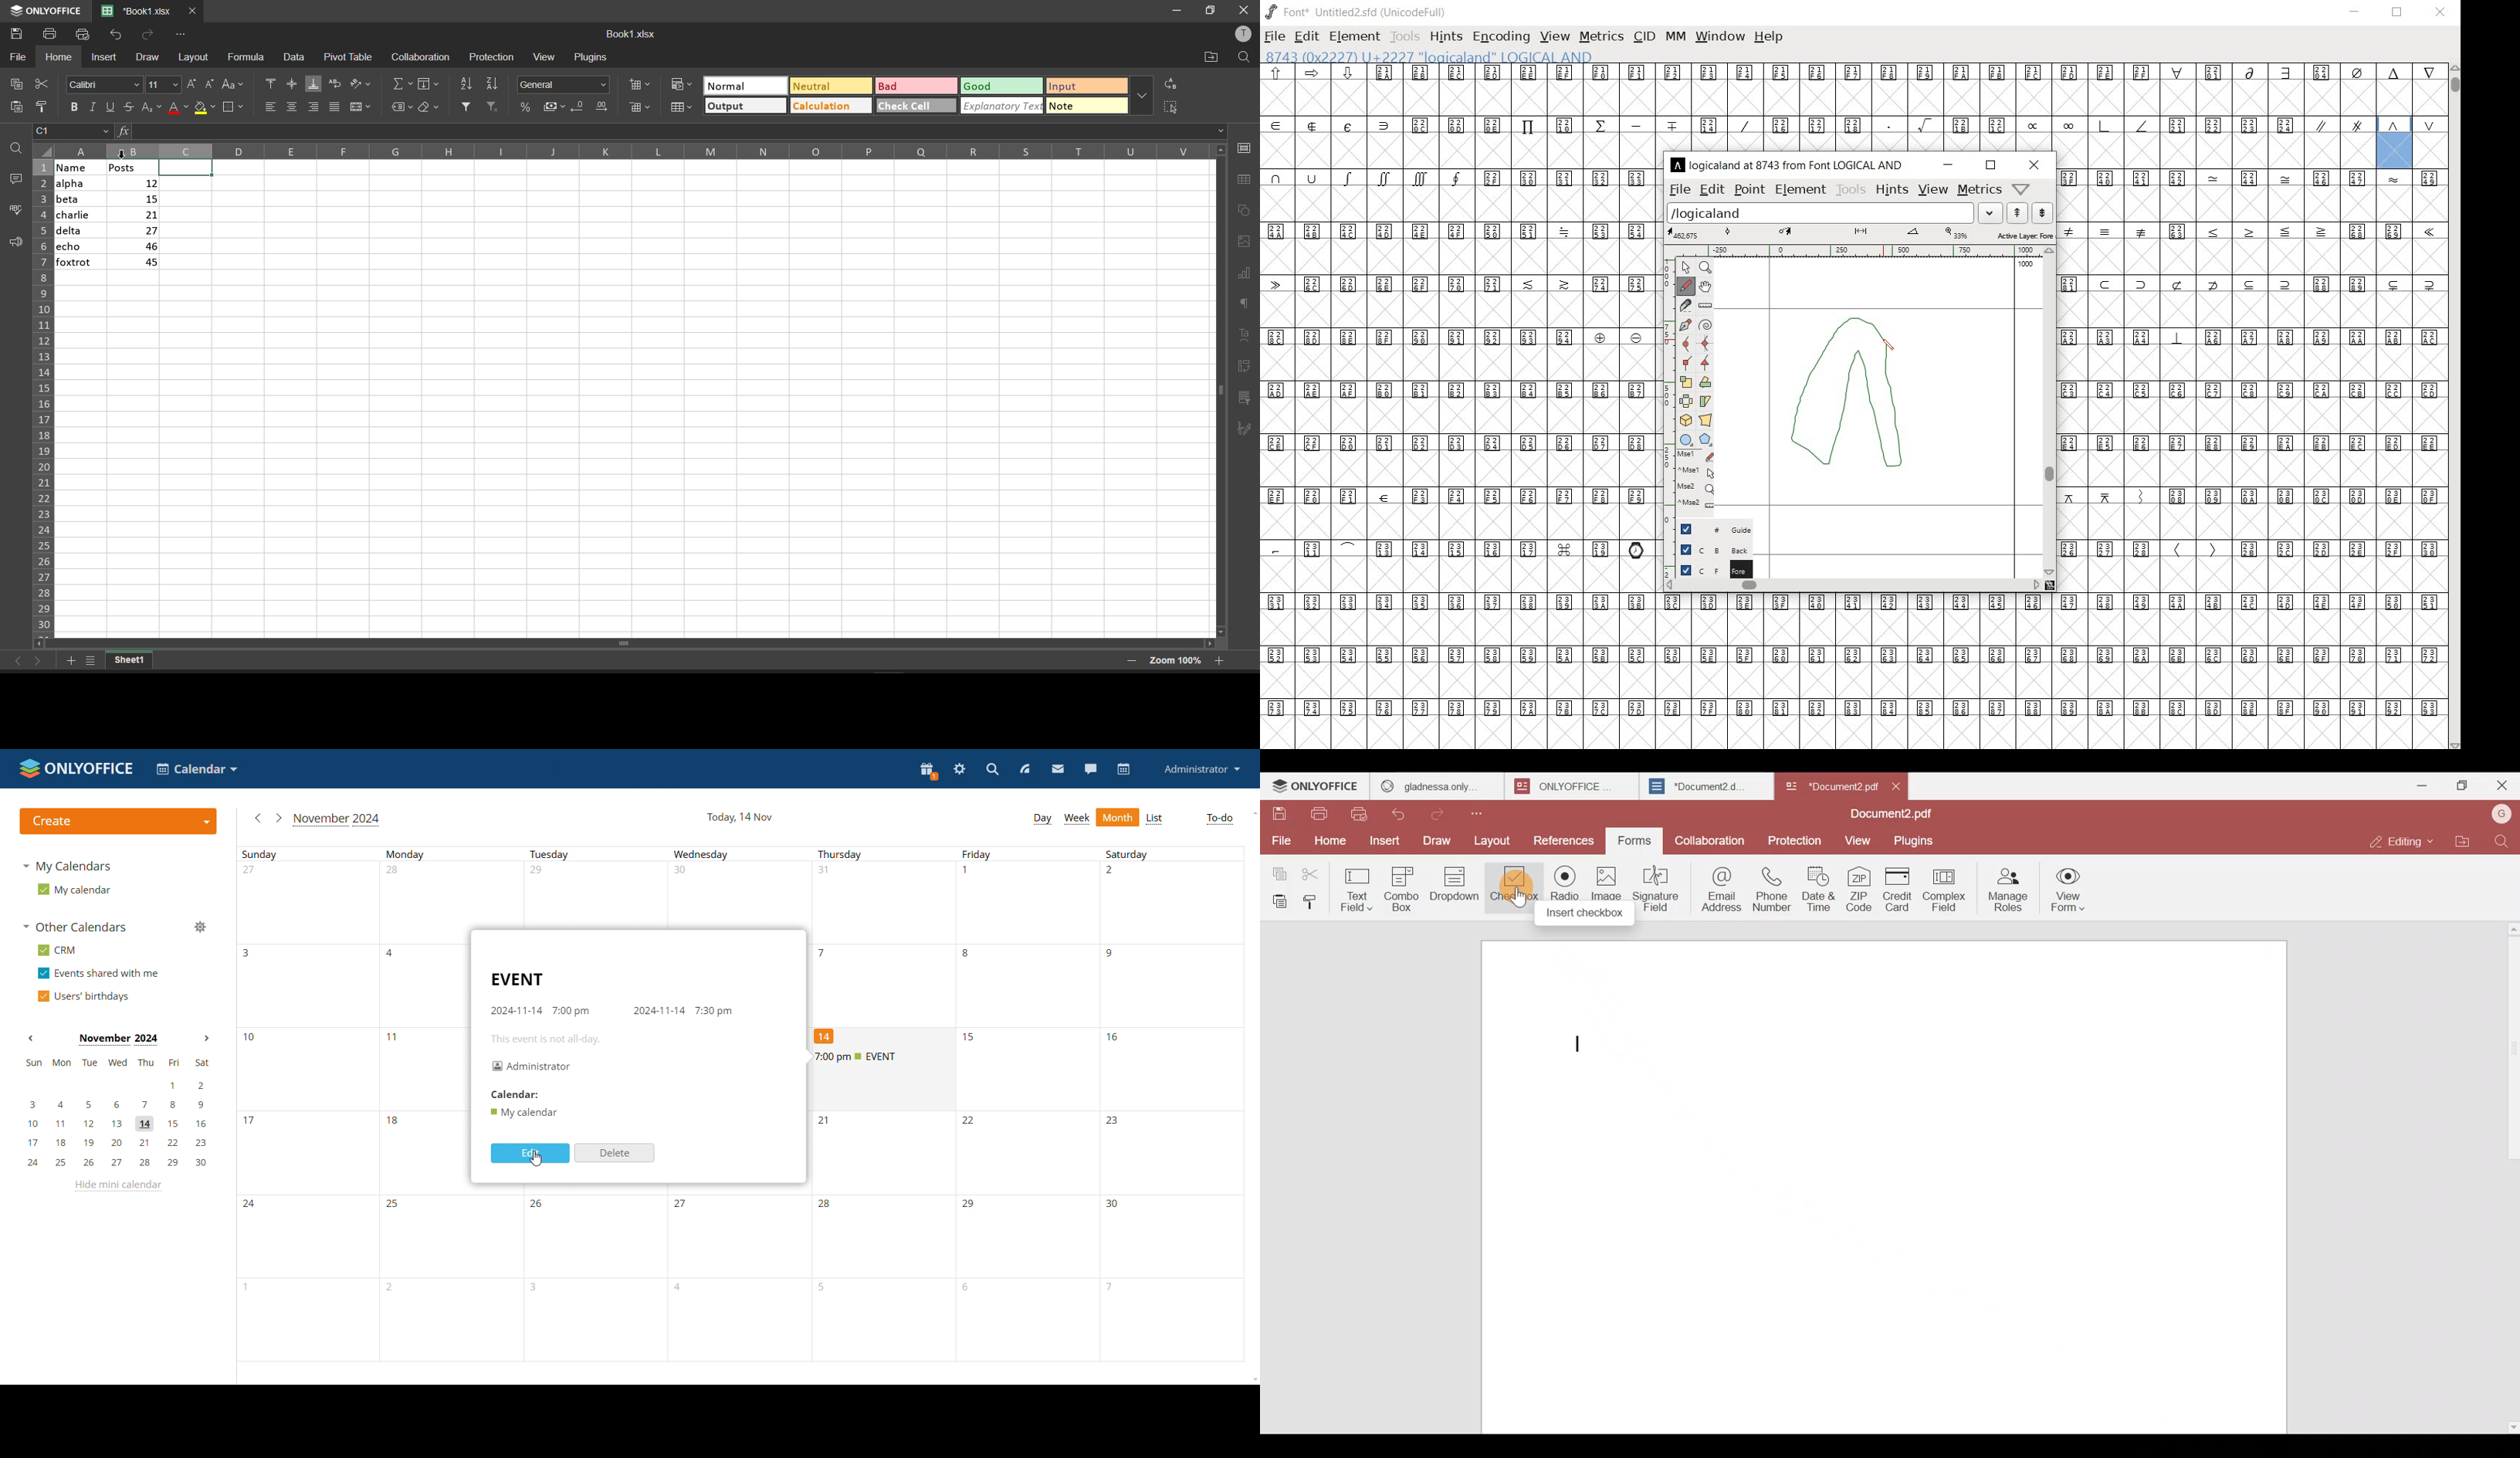  I want to click on fill, so click(429, 84).